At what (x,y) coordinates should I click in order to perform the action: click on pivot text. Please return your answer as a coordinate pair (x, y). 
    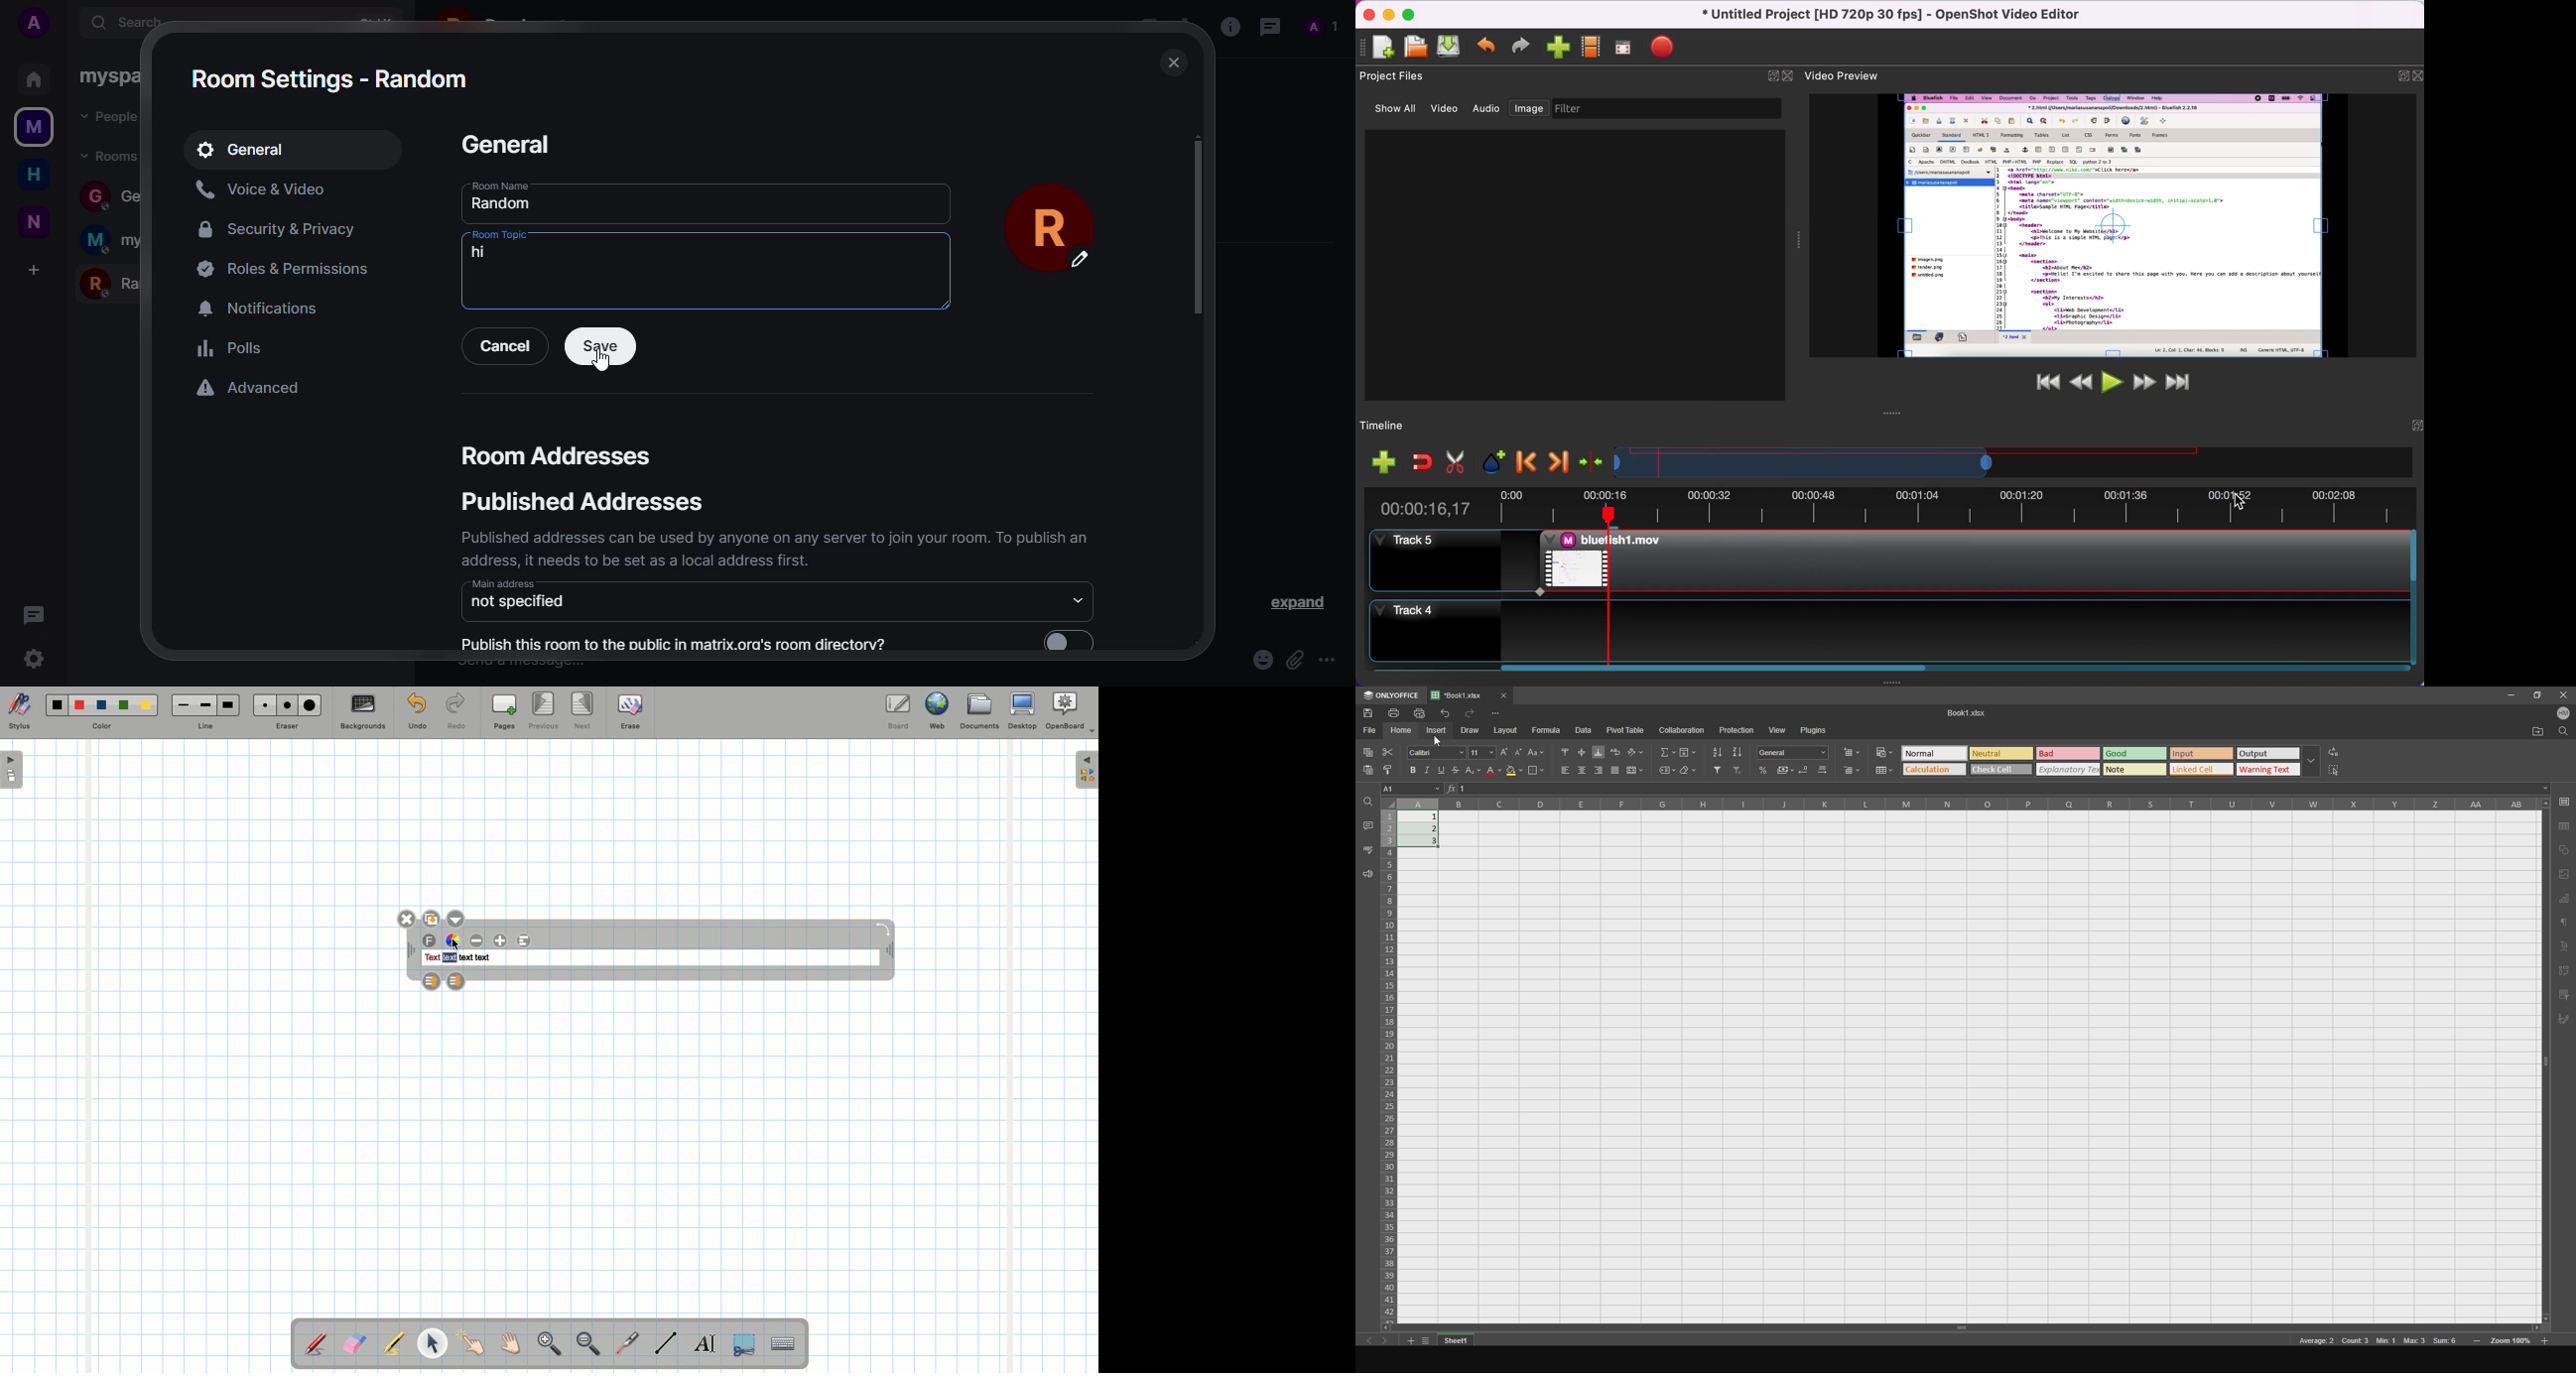
    Looking at the image, I should click on (2566, 971).